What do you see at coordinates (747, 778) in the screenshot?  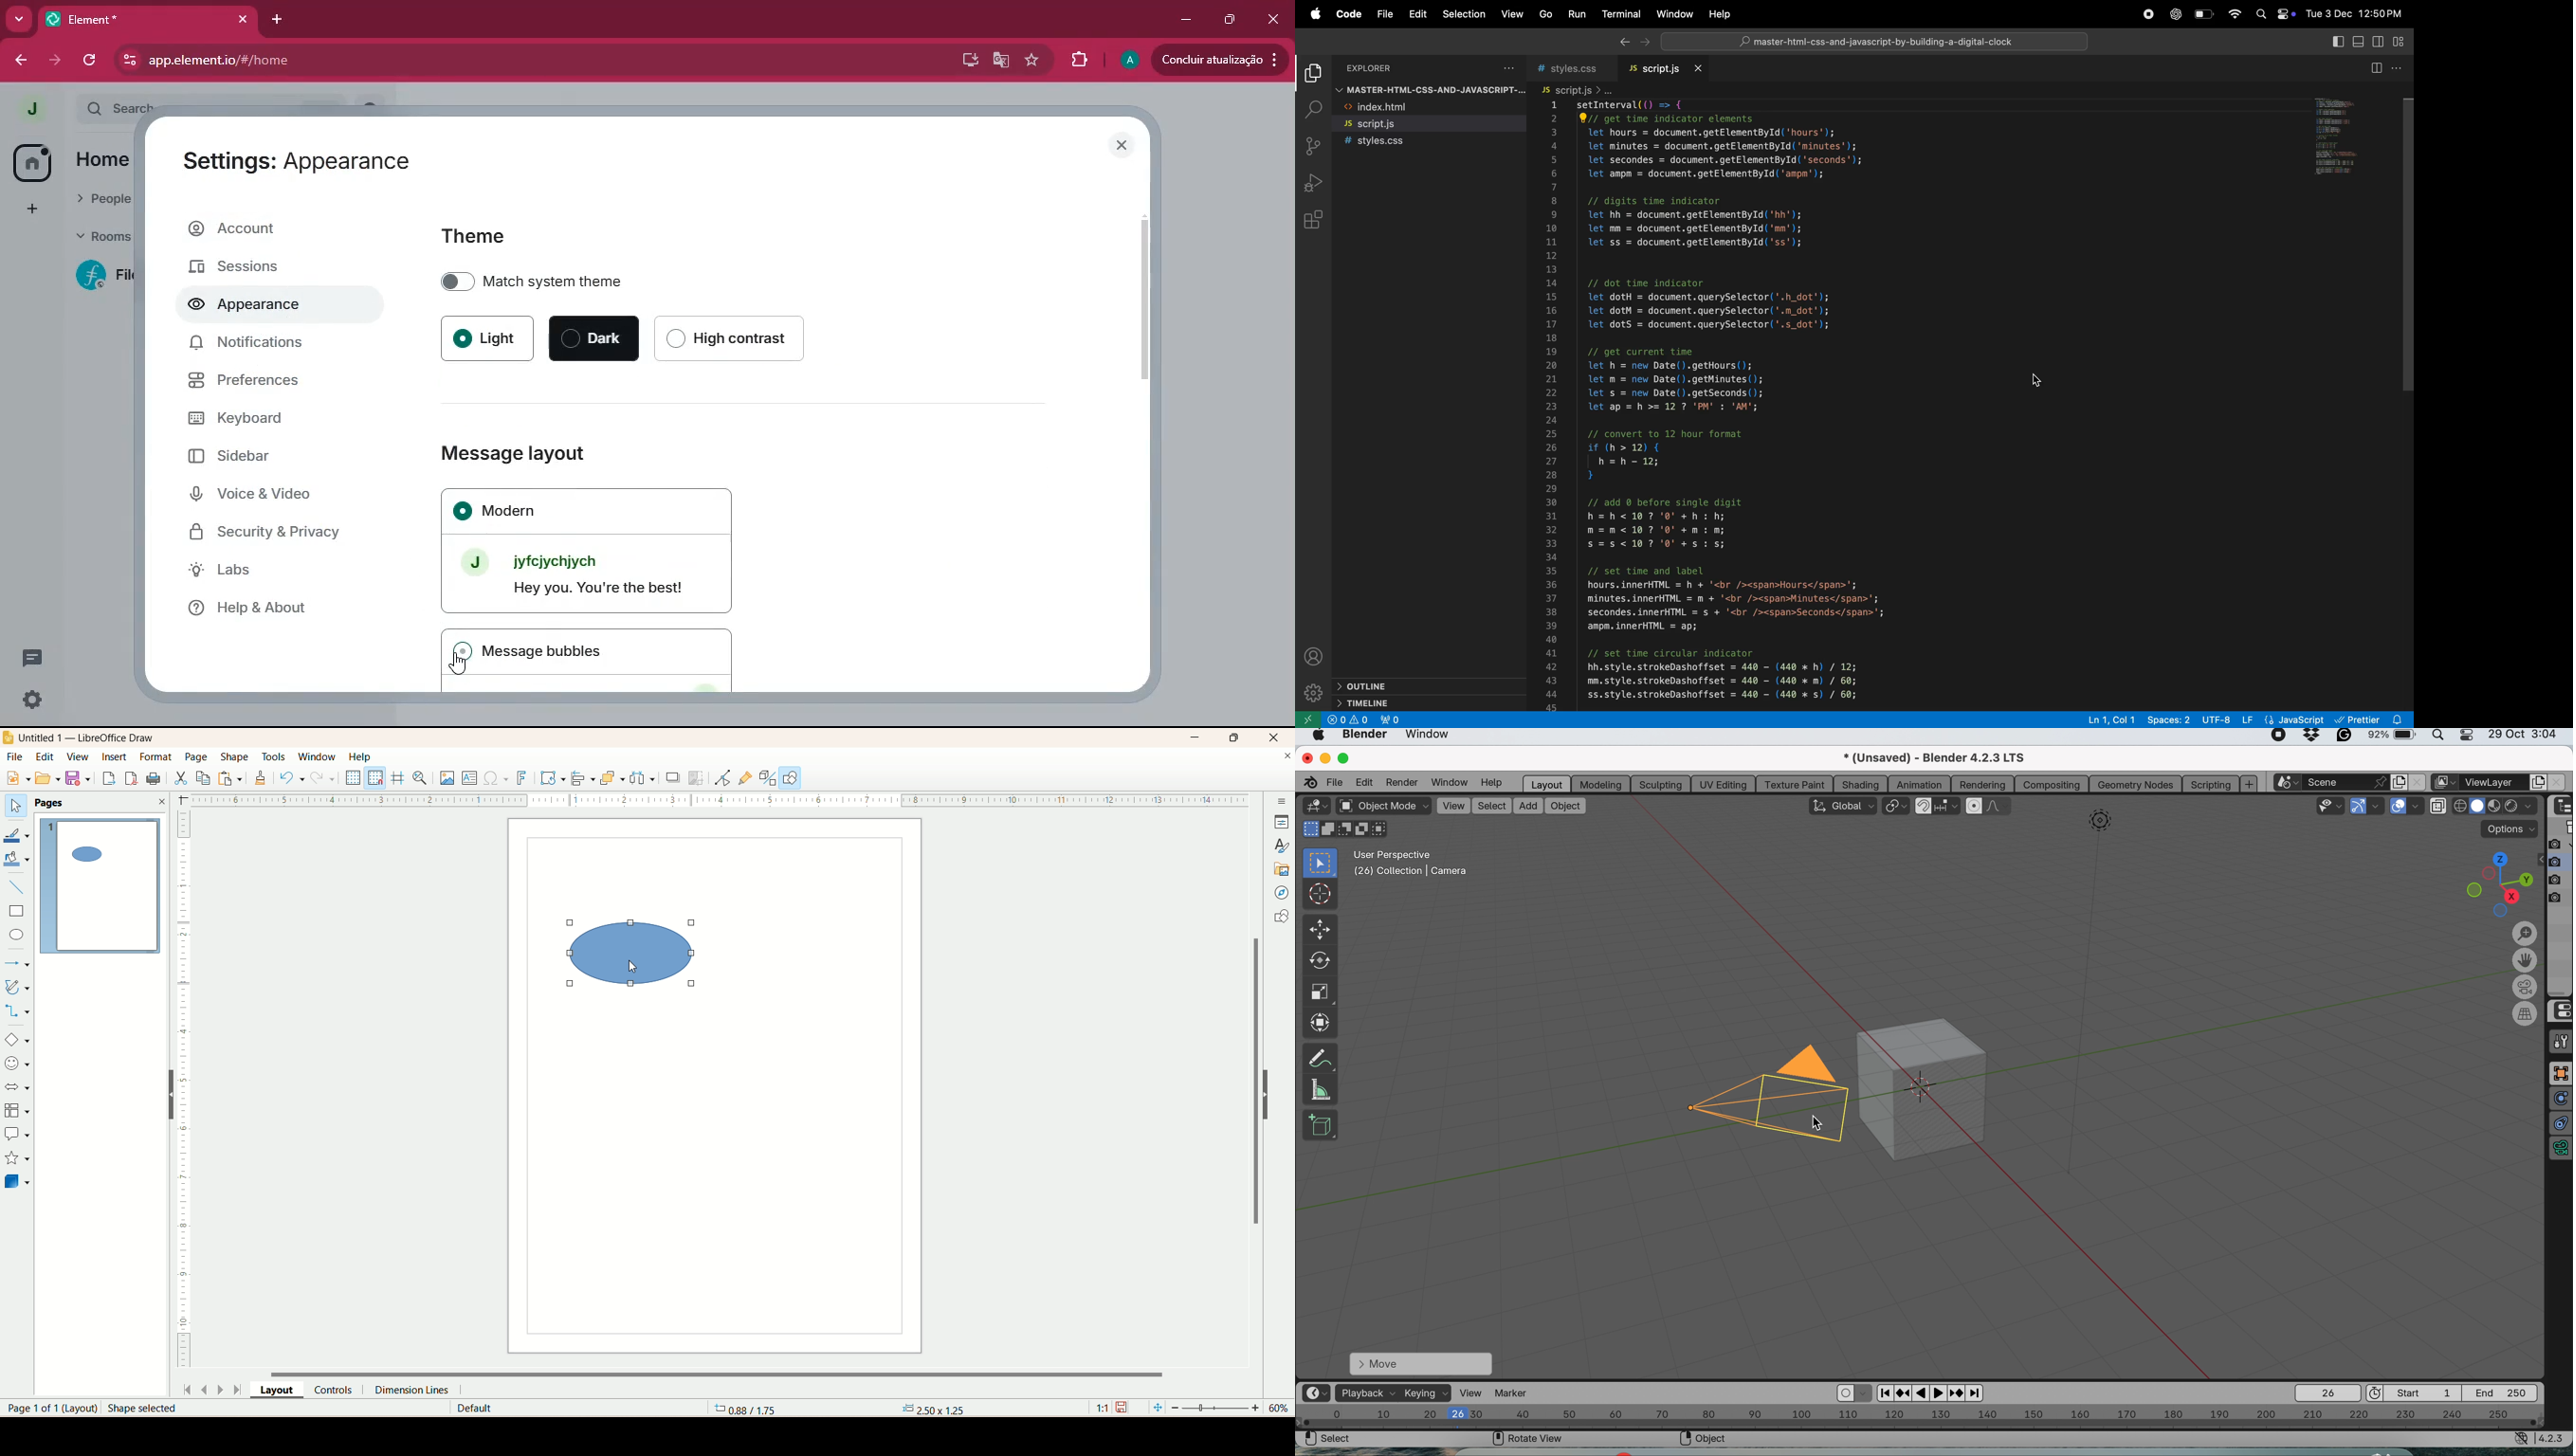 I see `gluepoint function` at bounding box center [747, 778].